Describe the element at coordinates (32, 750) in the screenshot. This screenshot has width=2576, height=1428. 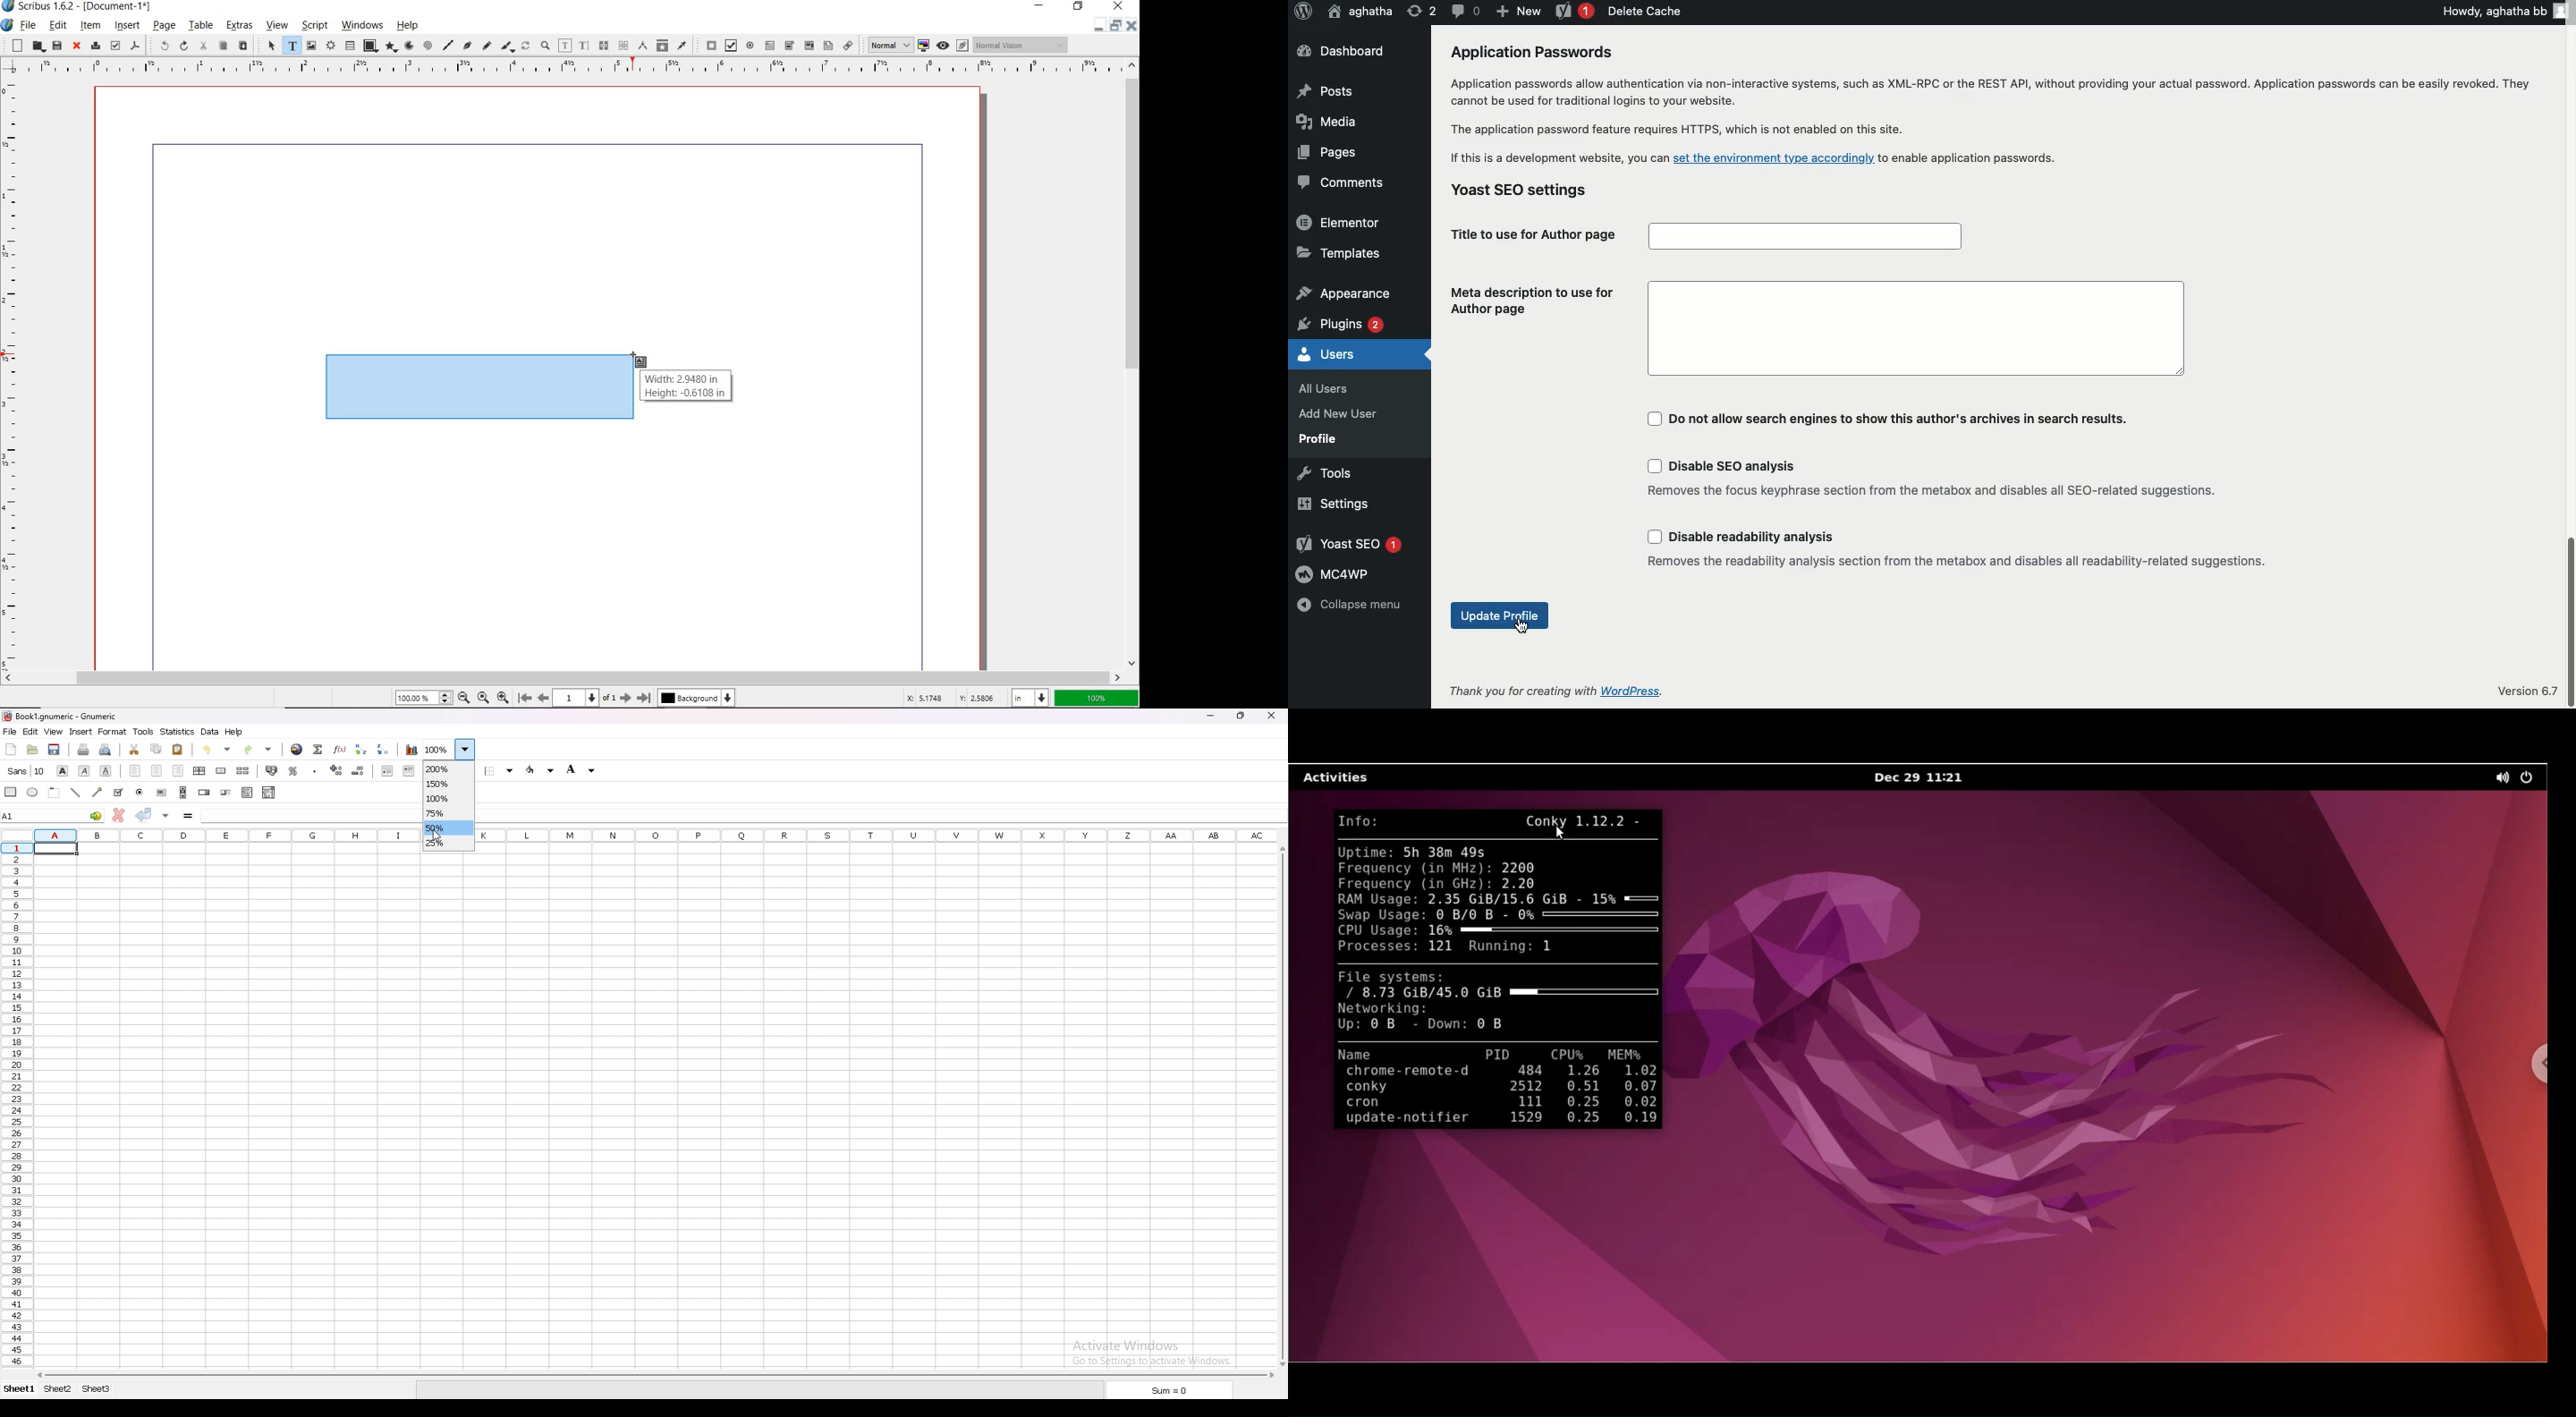
I see `open` at that location.